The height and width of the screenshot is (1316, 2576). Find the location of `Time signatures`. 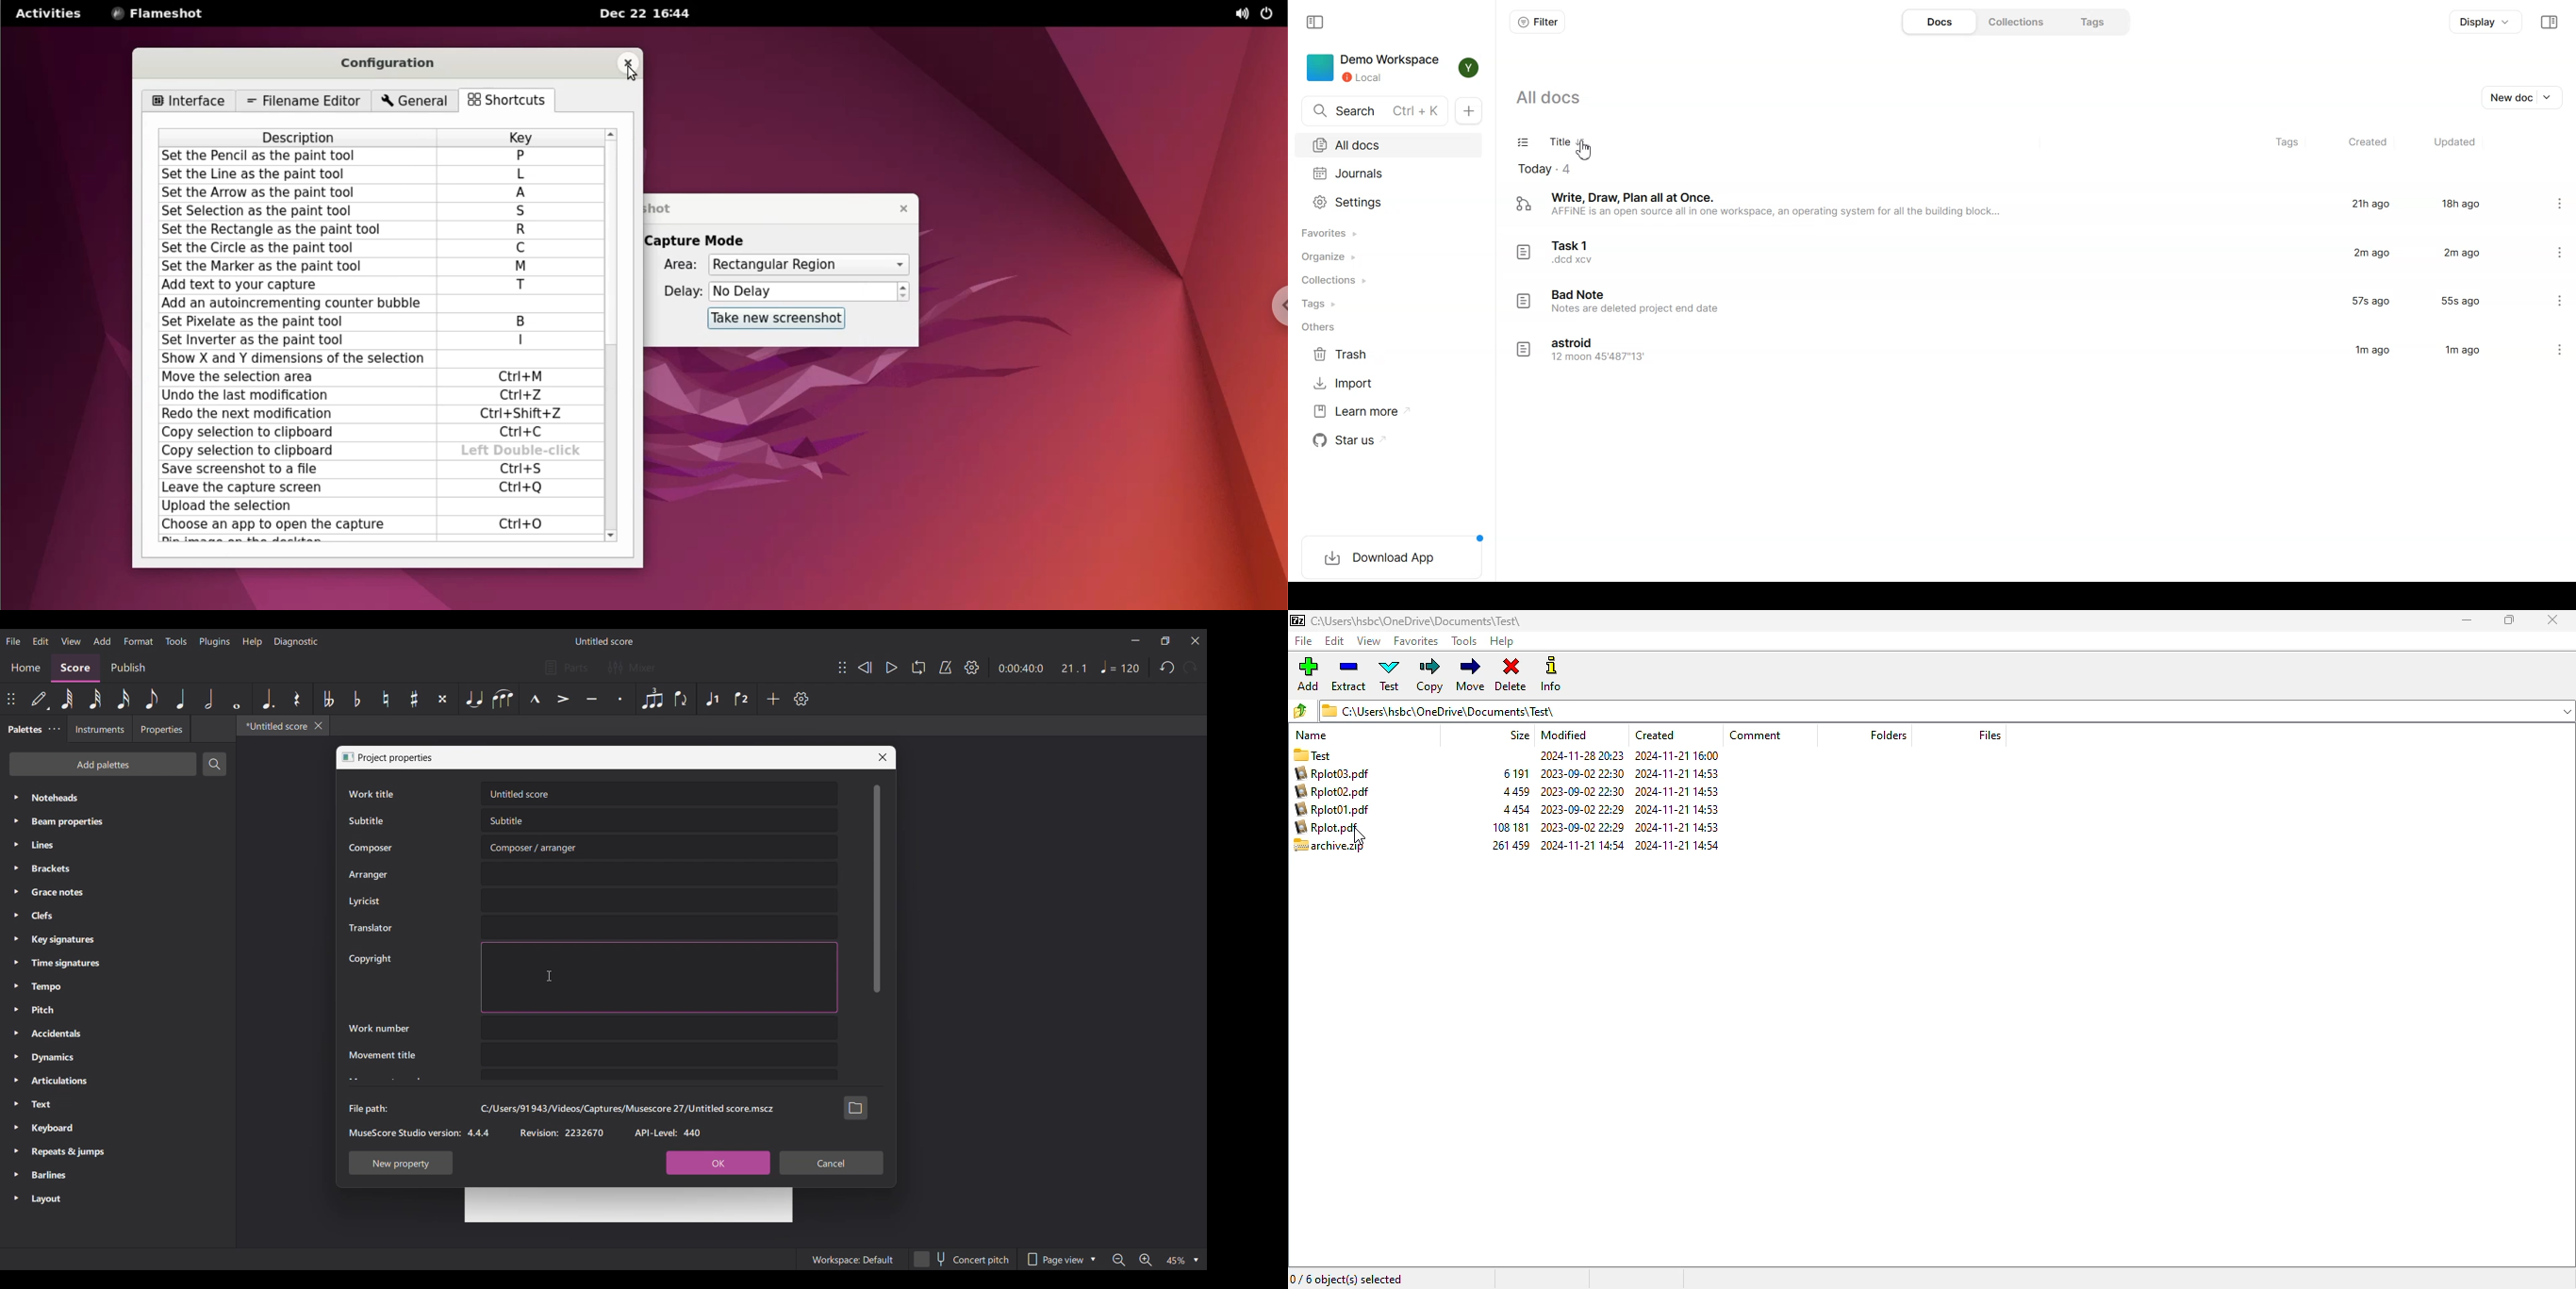

Time signatures is located at coordinates (117, 963).